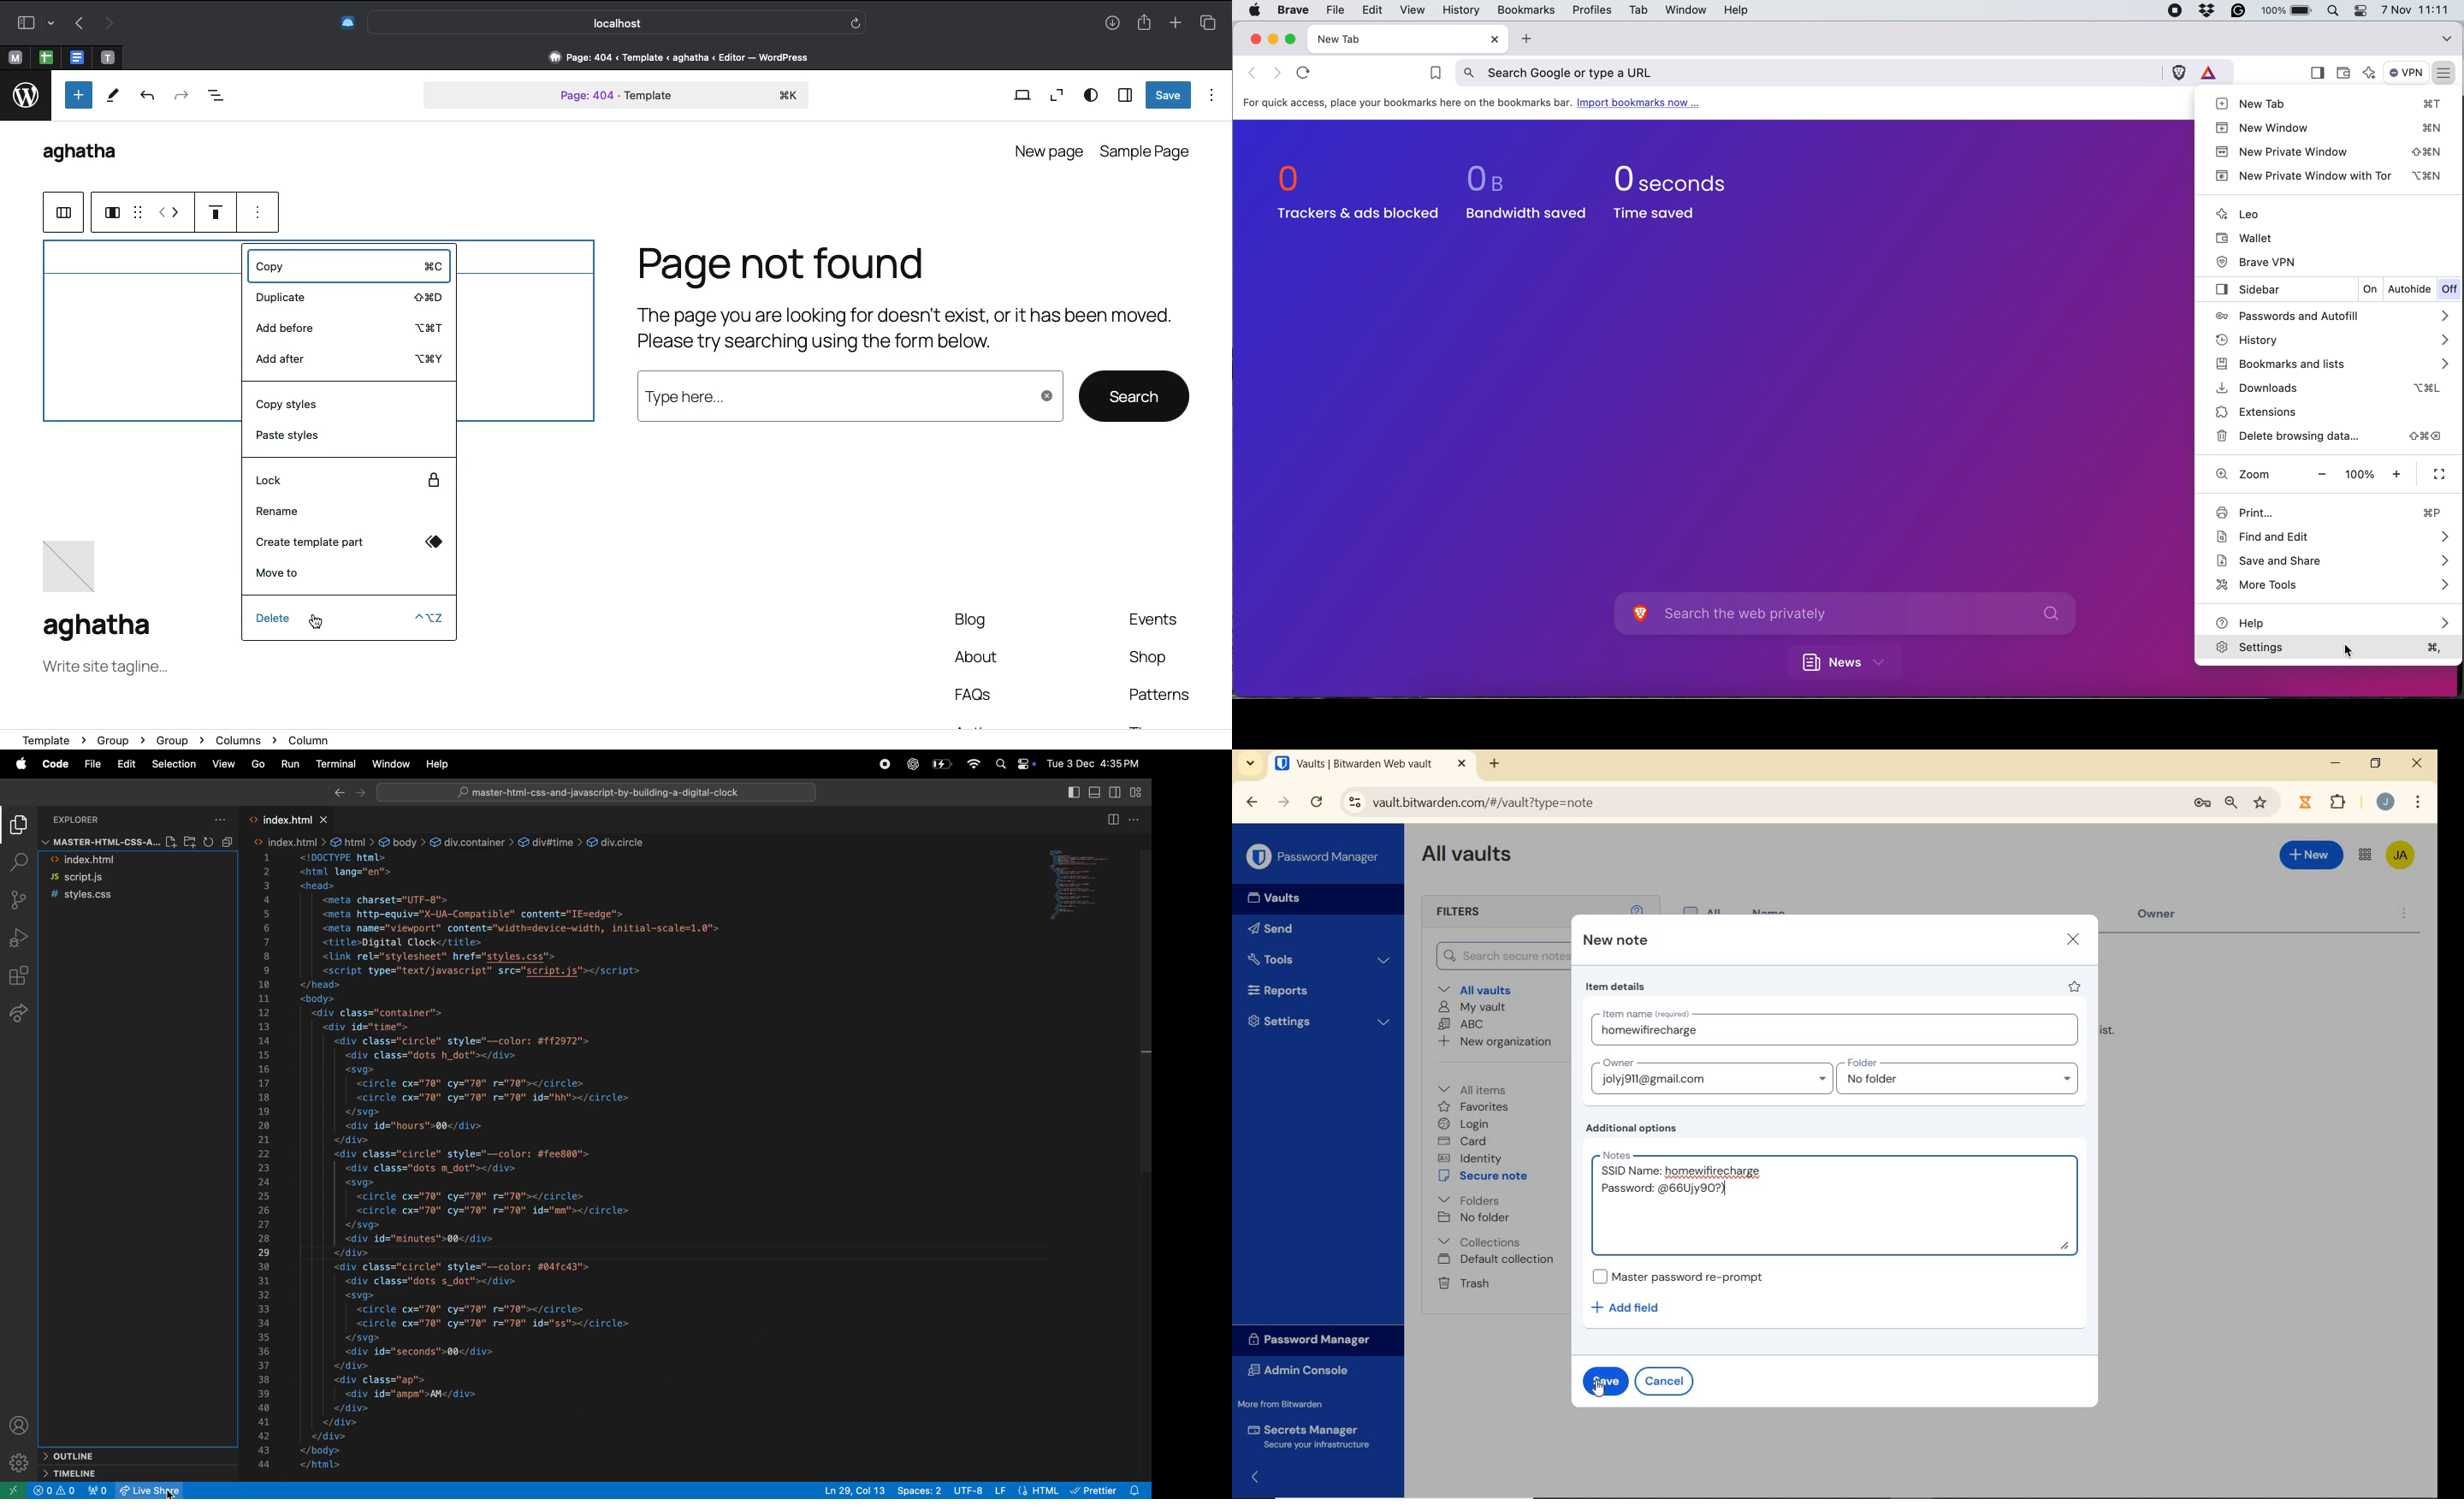 The width and height of the screenshot is (2464, 1512). What do you see at coordinates (1158, 695) in the screenshot?
I see `Patterns` at bounding box center [1158, 695].